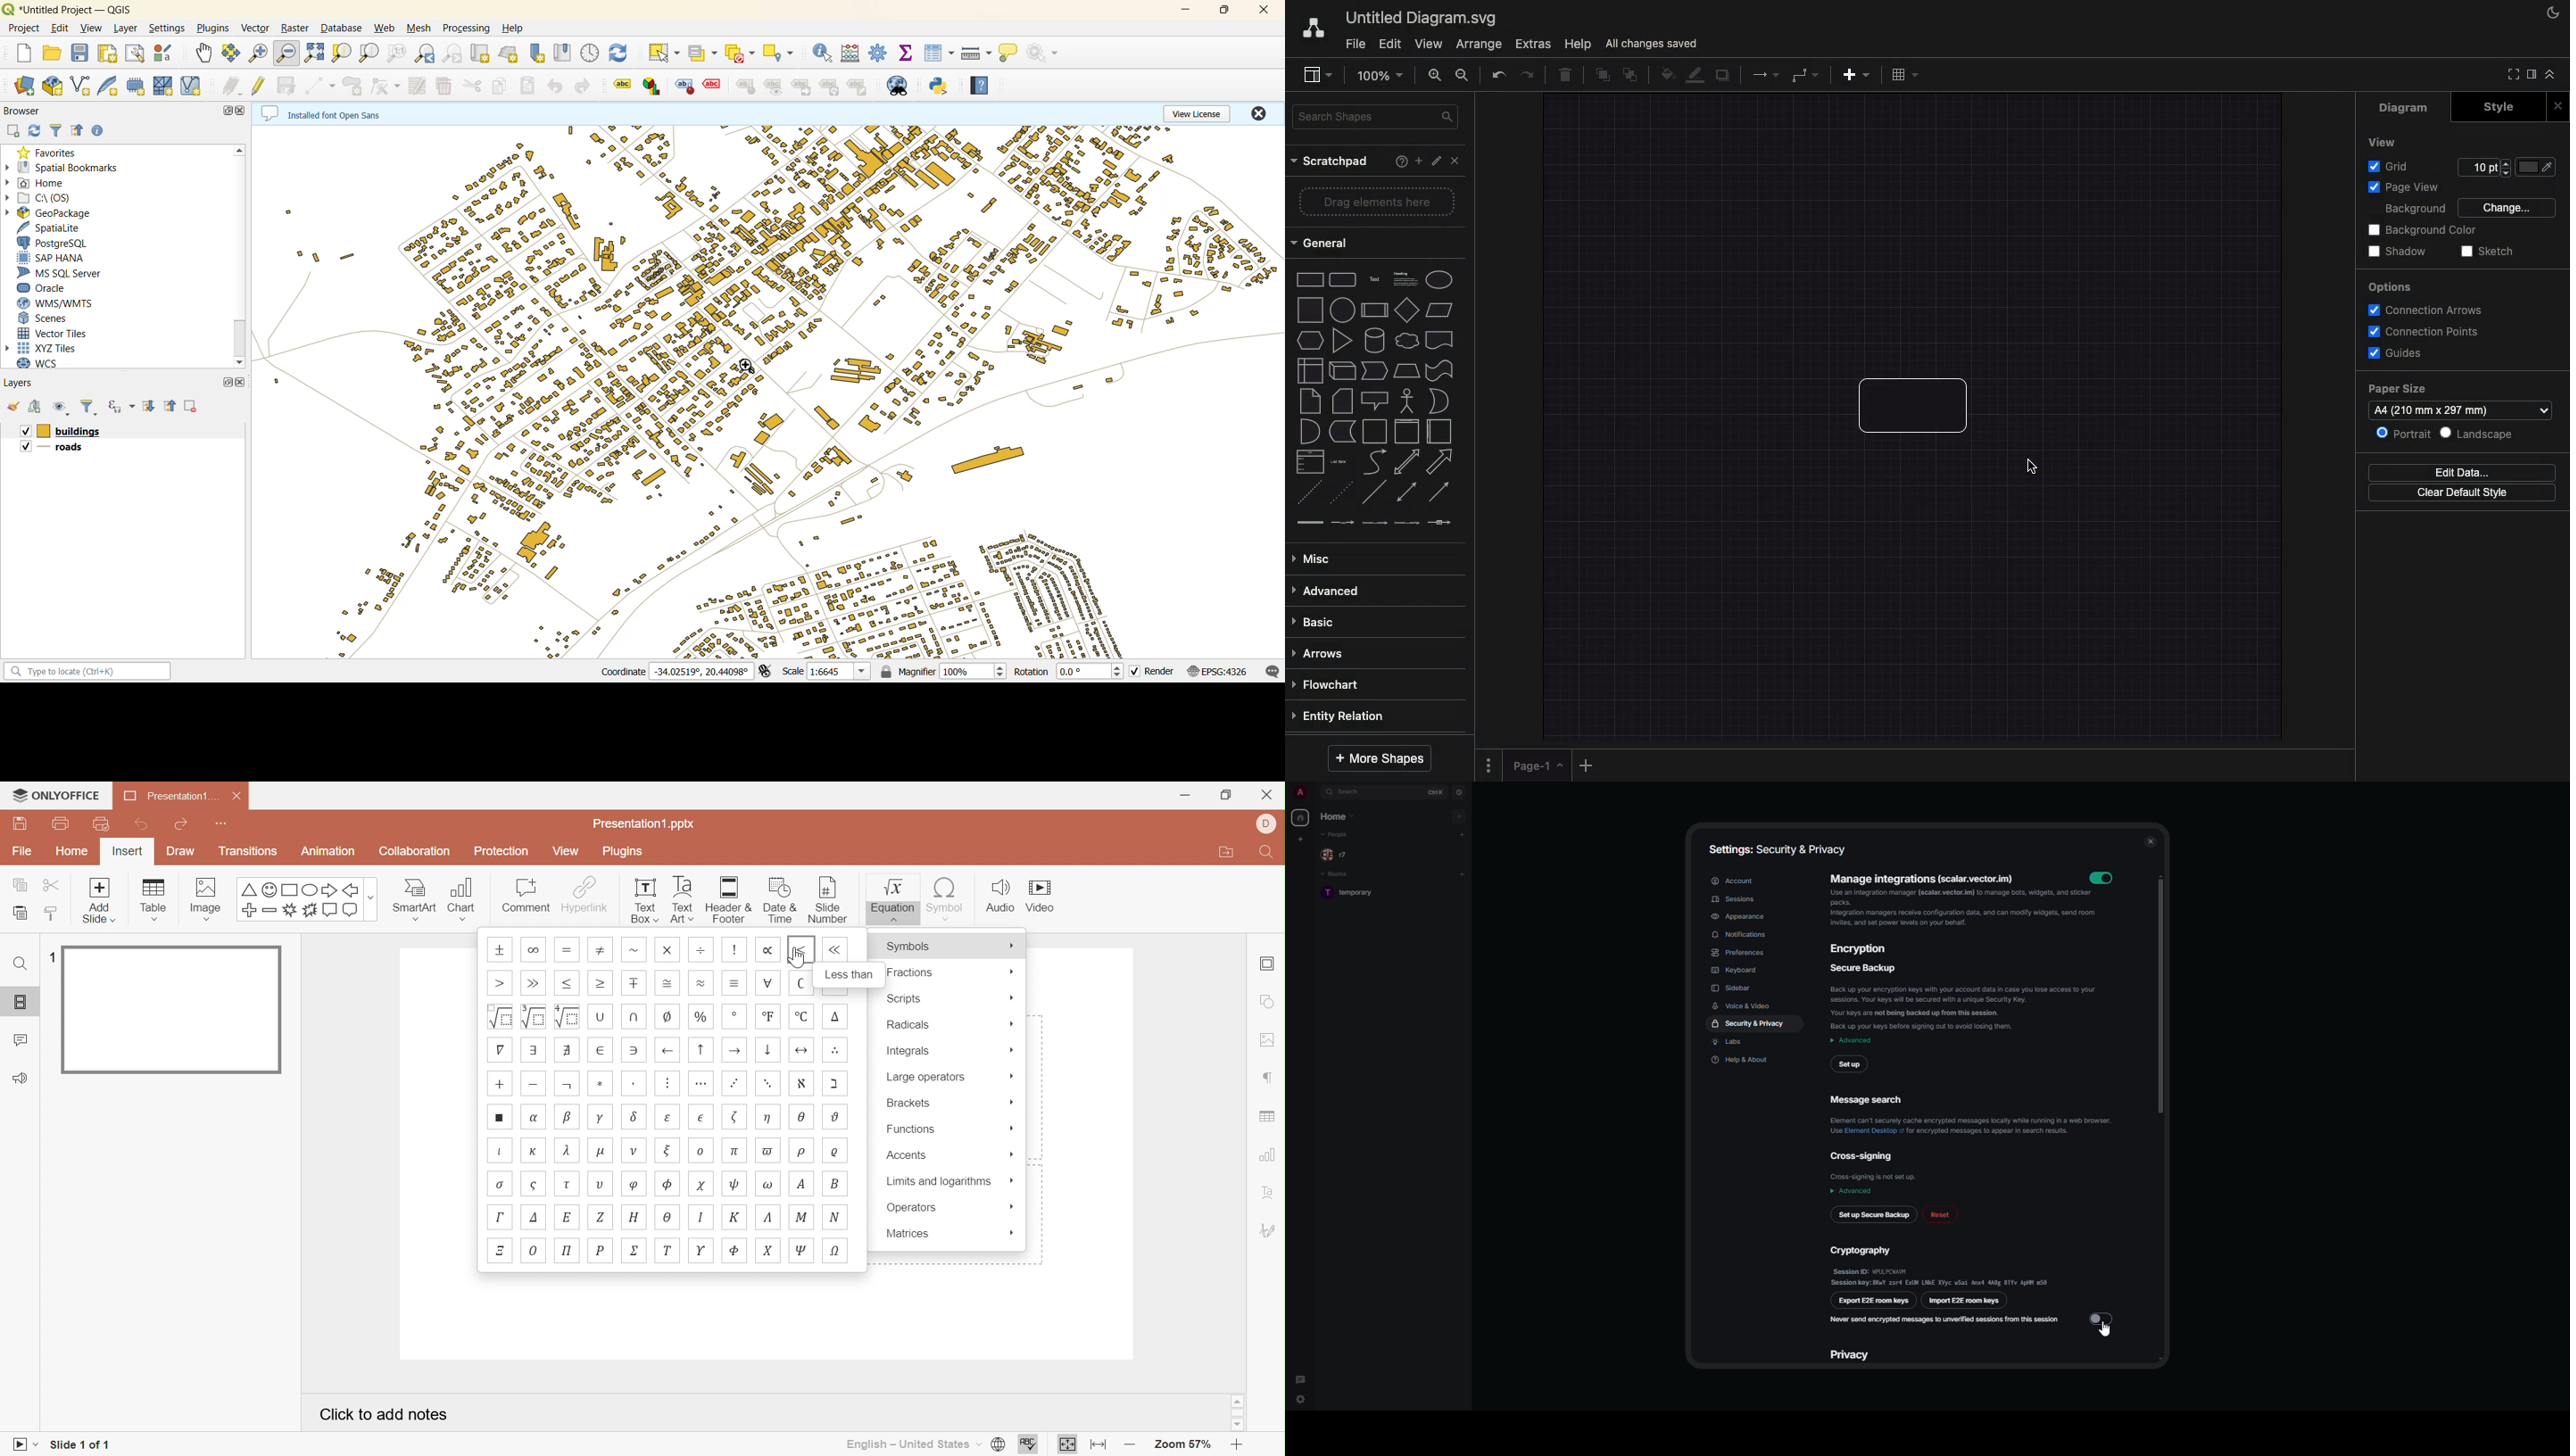 Image resolution: width=2576 pixels, height=1456 pixels. What do you see at coordinates (1067, 672) in the screenshot?
I see `rotation` at bounding box center [1067, 672].